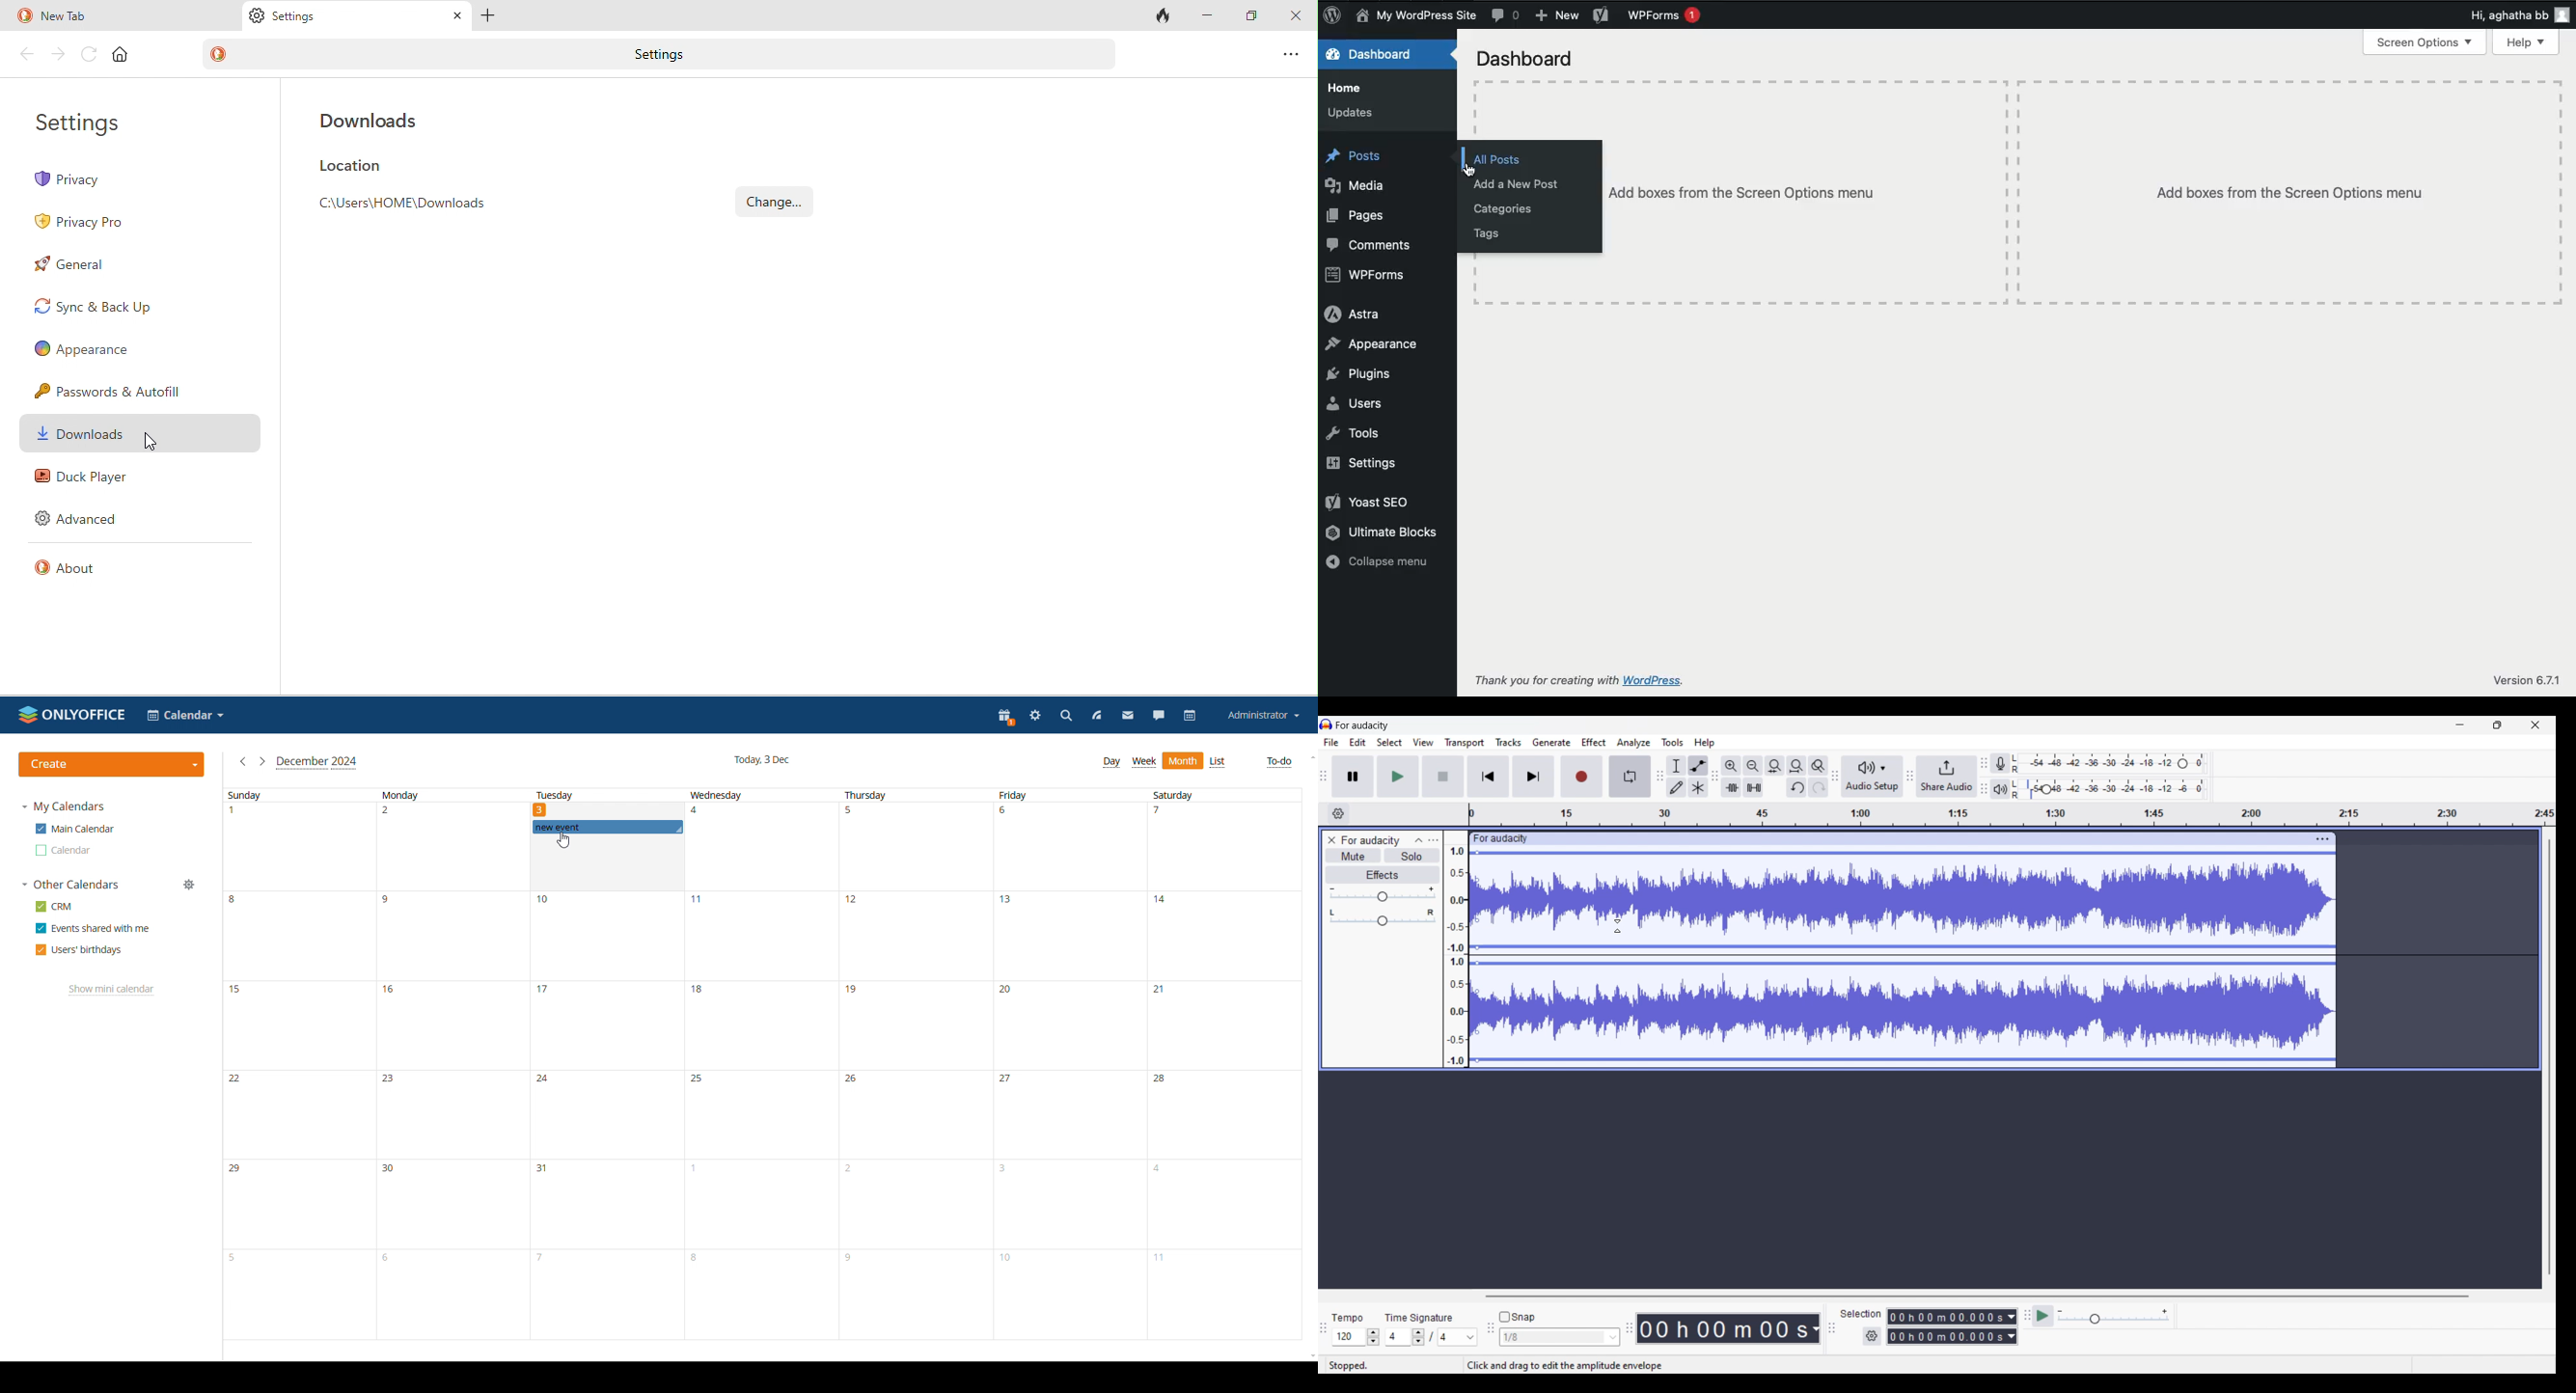 Image resolution: width=2576 pixels, height=1400 pixels. What do you see at coordinates (110, 311) in the screenshot?
I see `sync and back up` at bounding box center [110, 311].